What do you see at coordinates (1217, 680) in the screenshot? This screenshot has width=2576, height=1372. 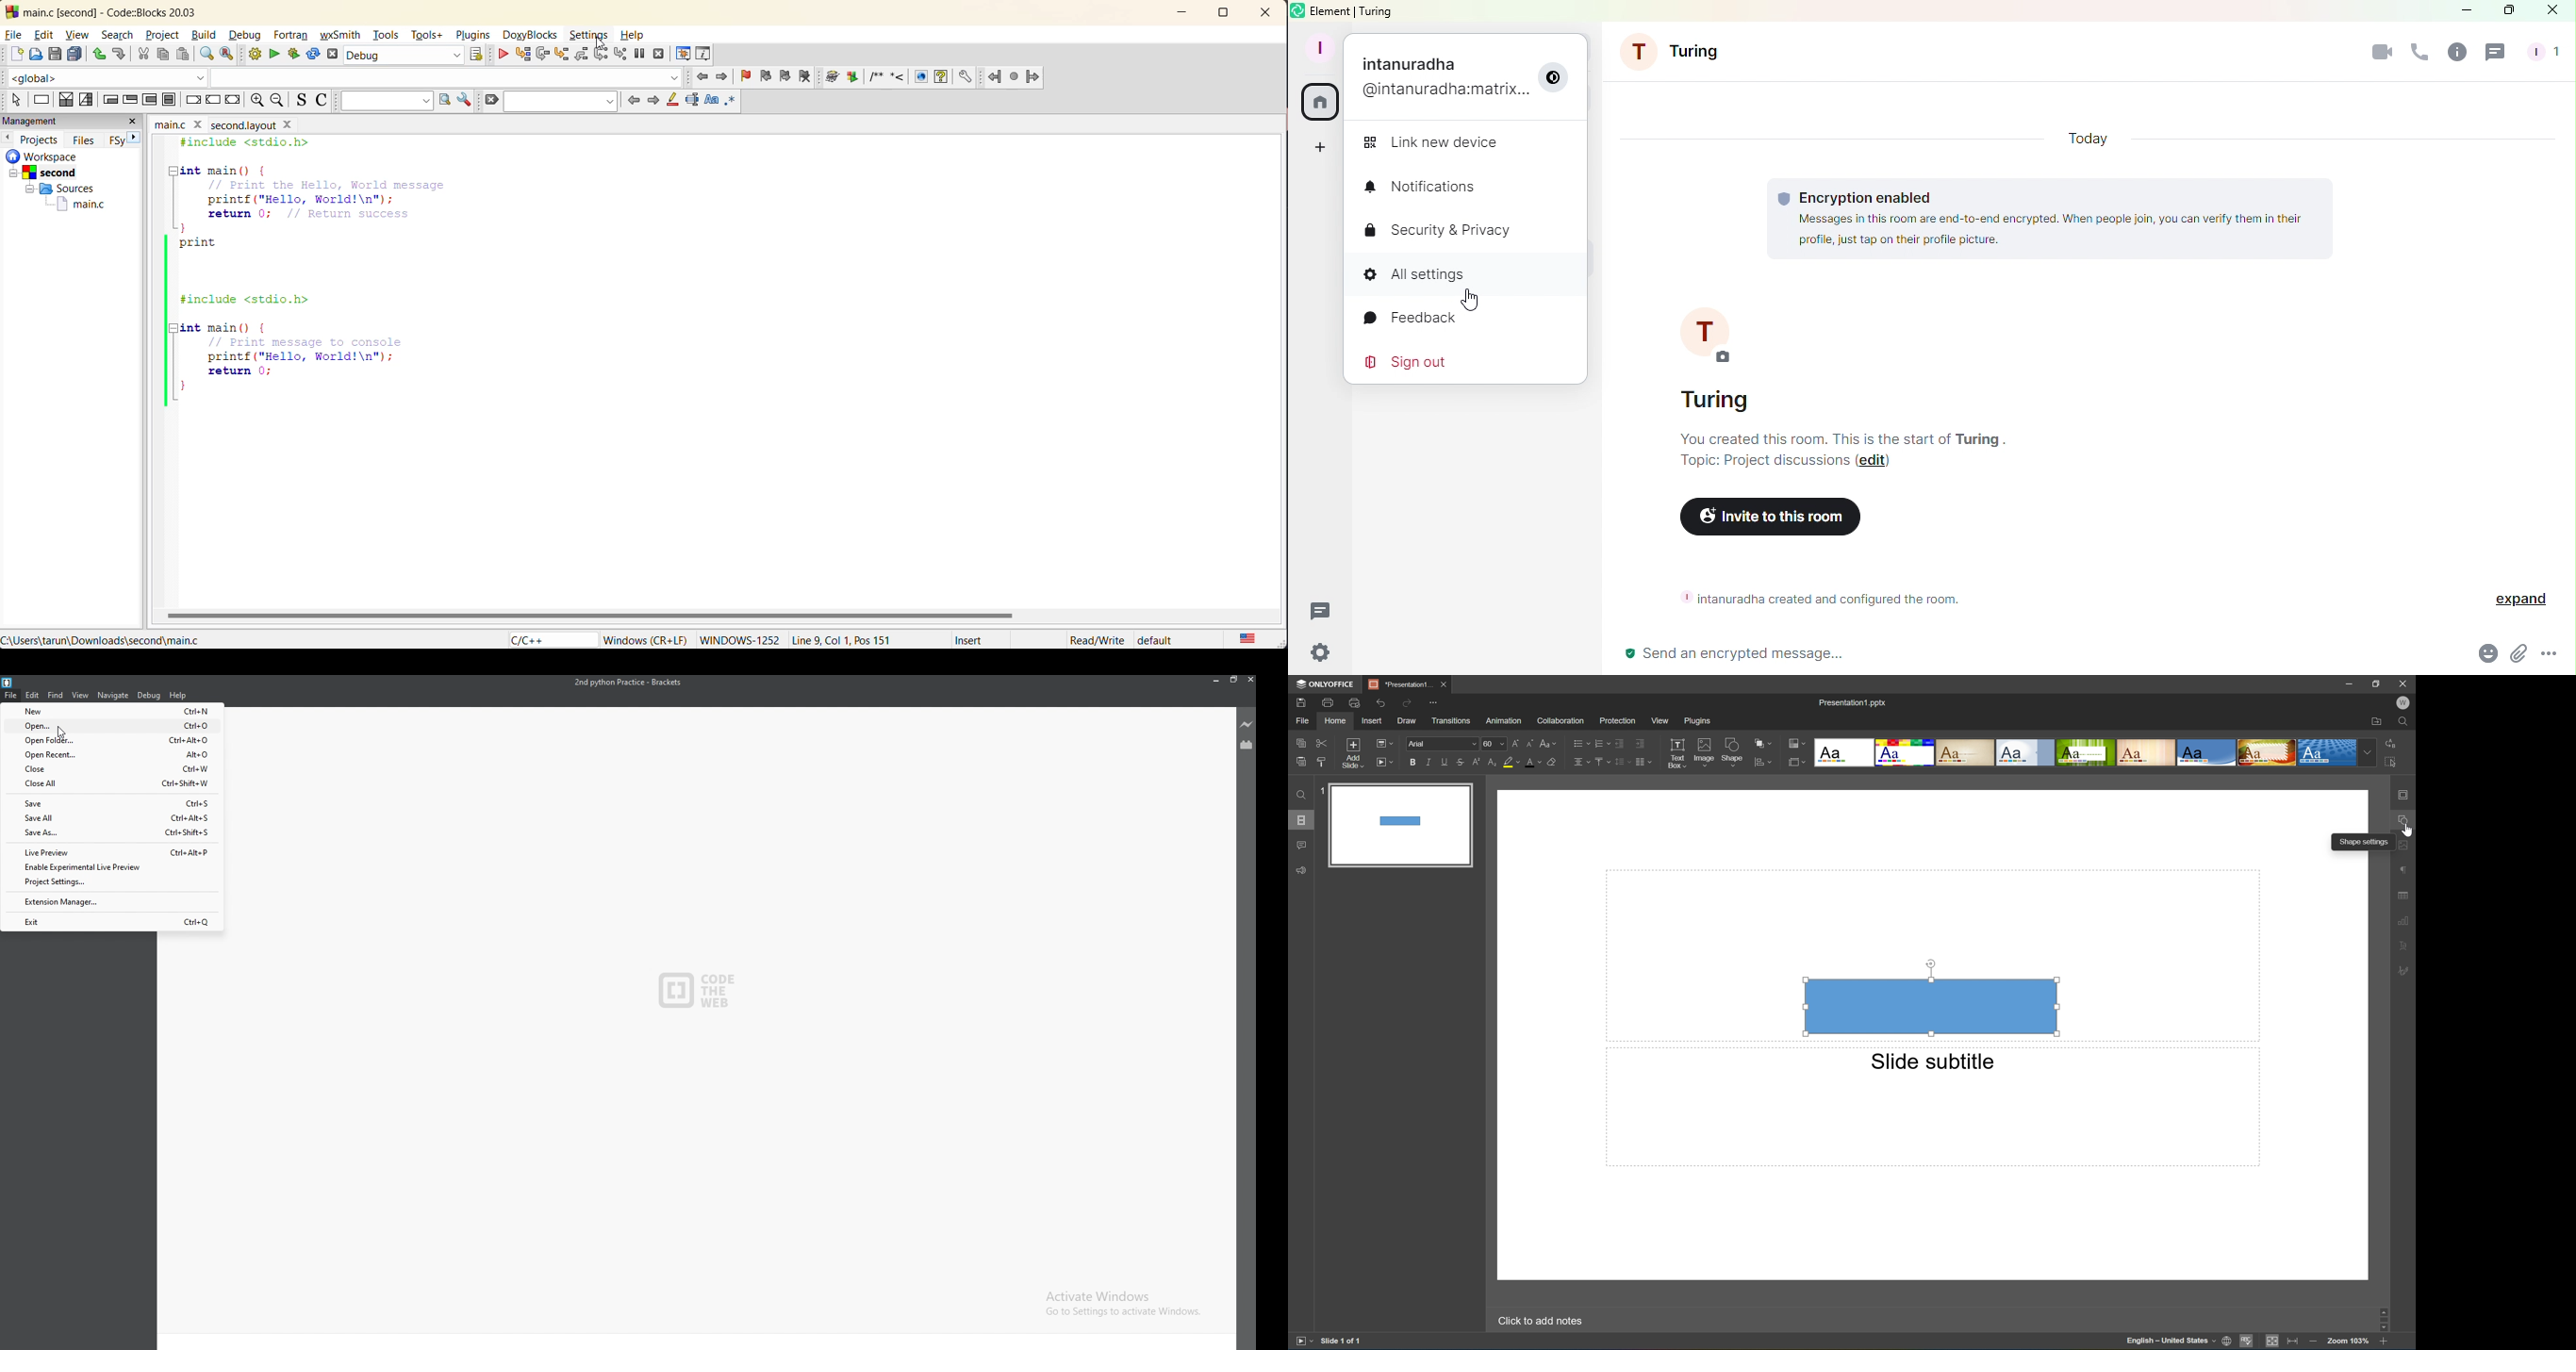 I see `minimize` at bounding box center [1217, 680].